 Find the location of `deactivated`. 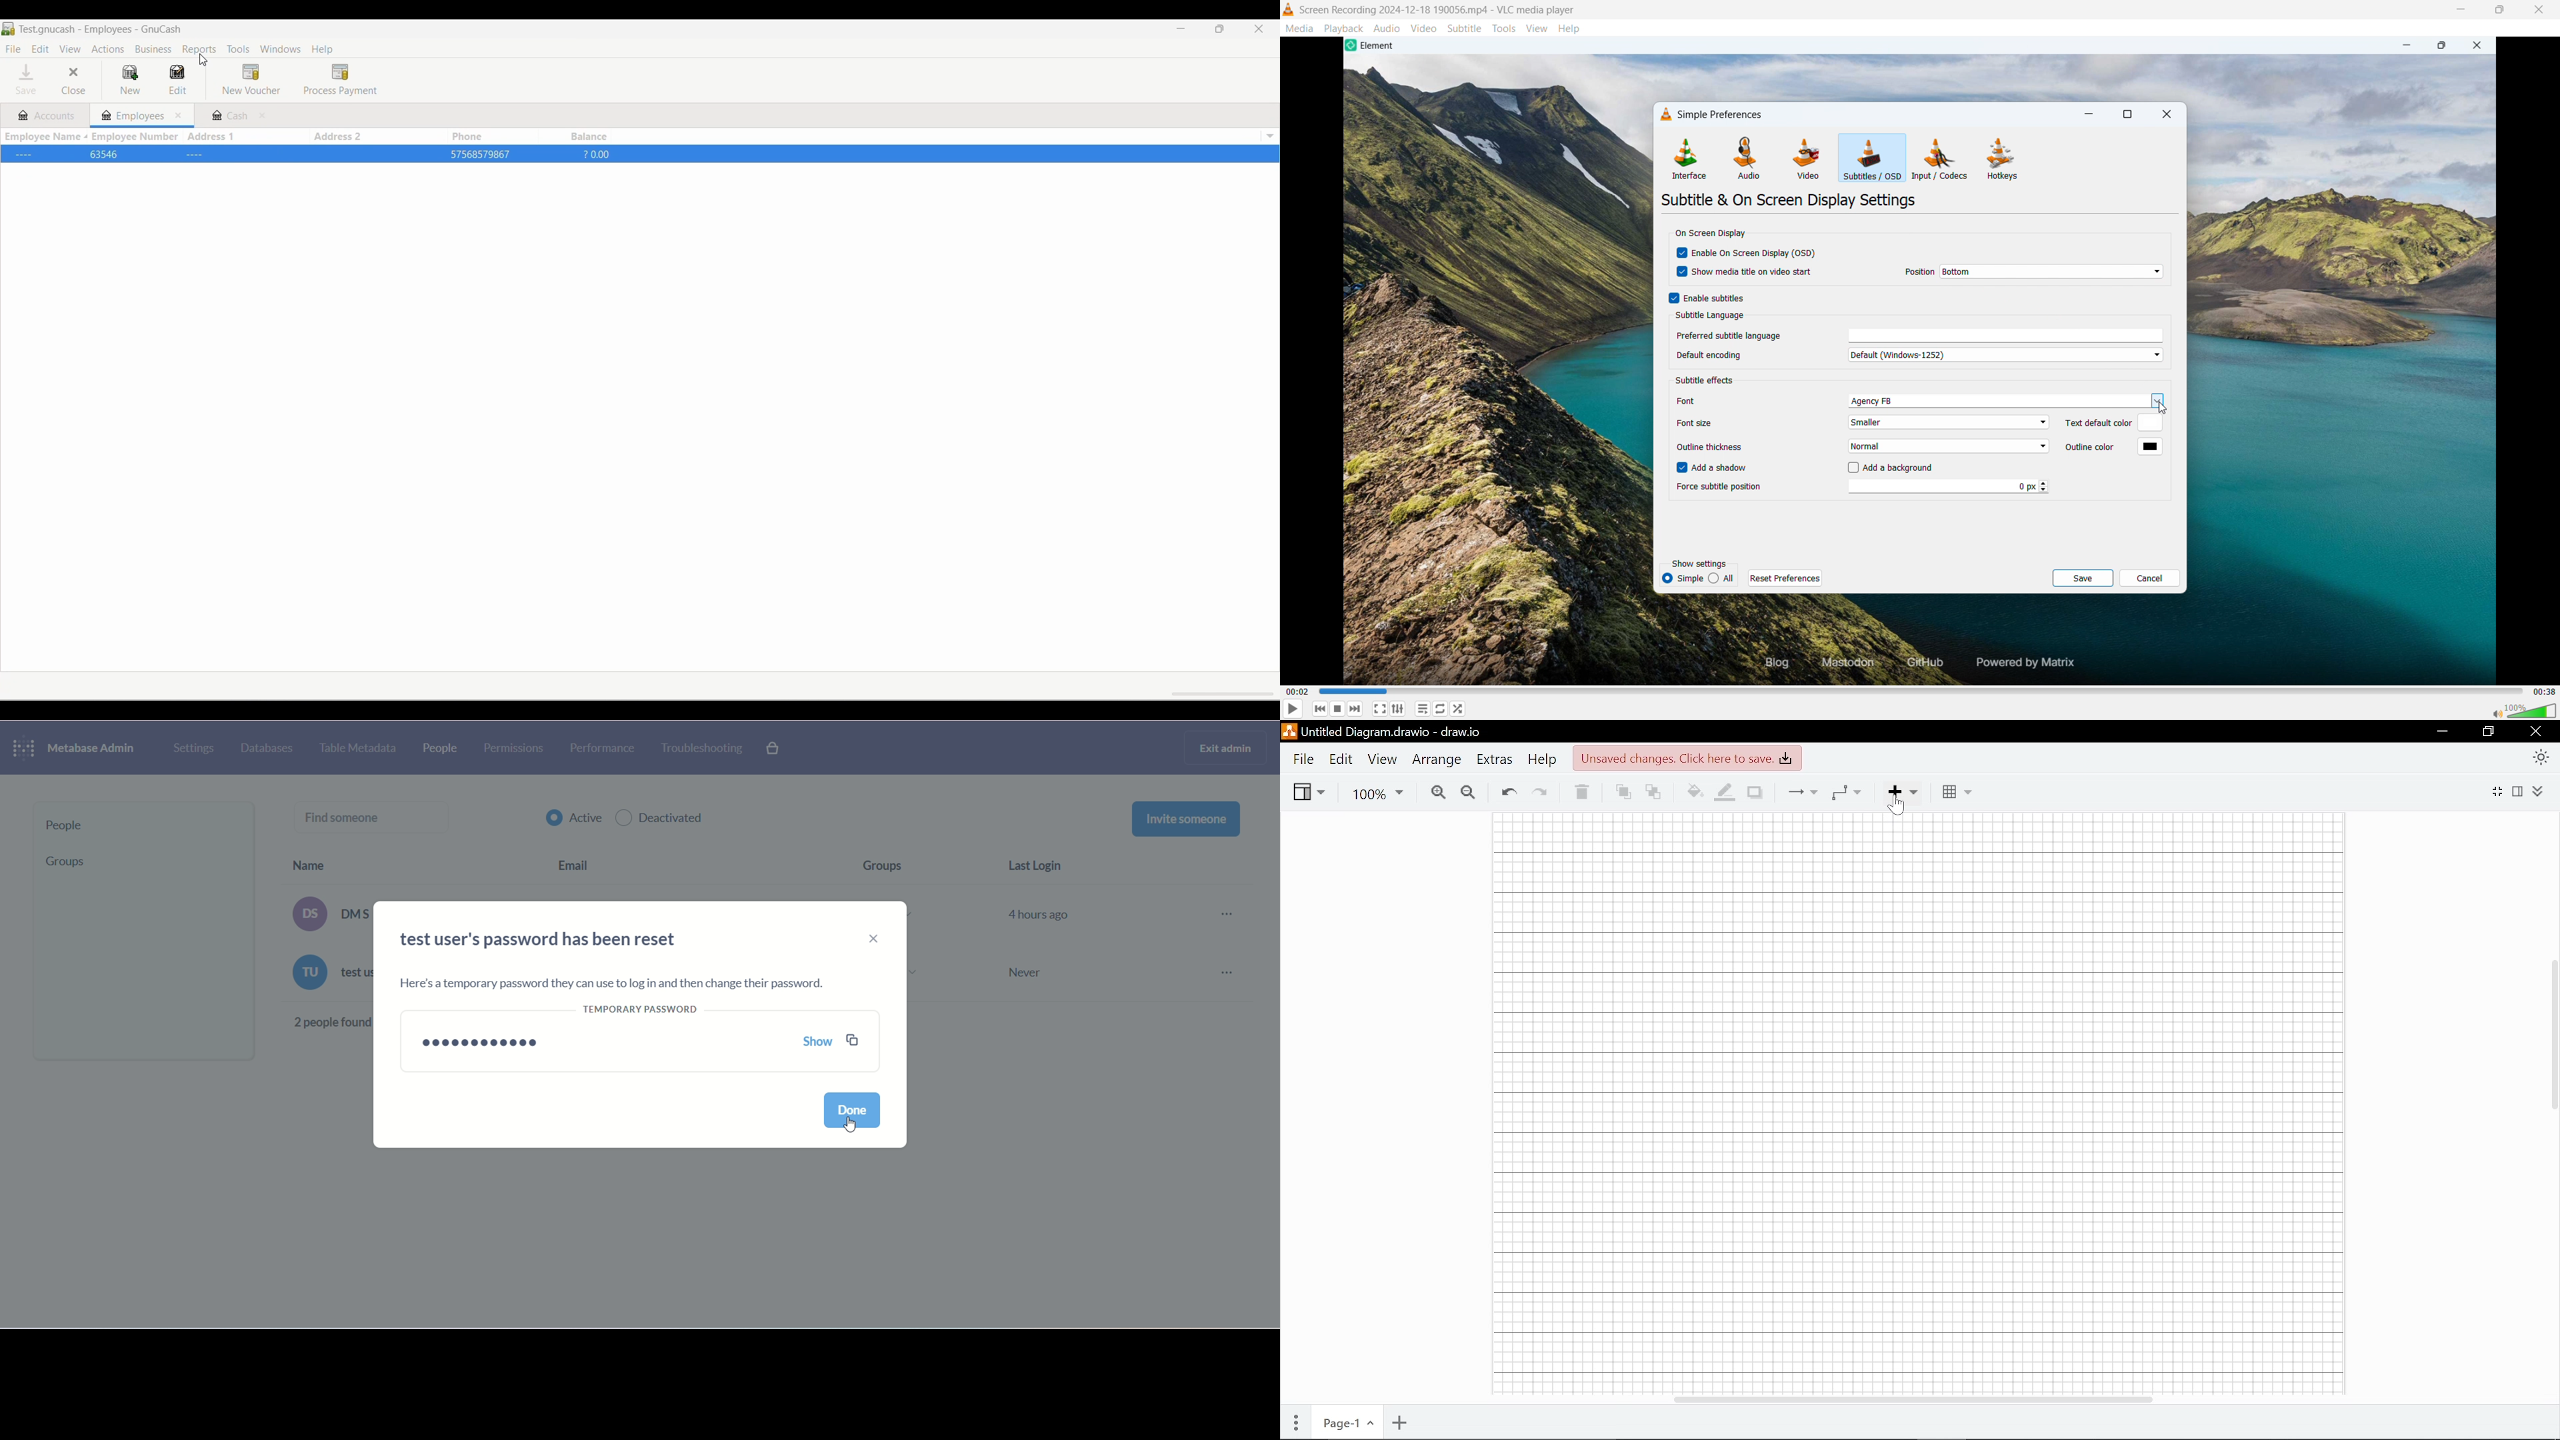

deactivated is located at coordinates (663, 819).